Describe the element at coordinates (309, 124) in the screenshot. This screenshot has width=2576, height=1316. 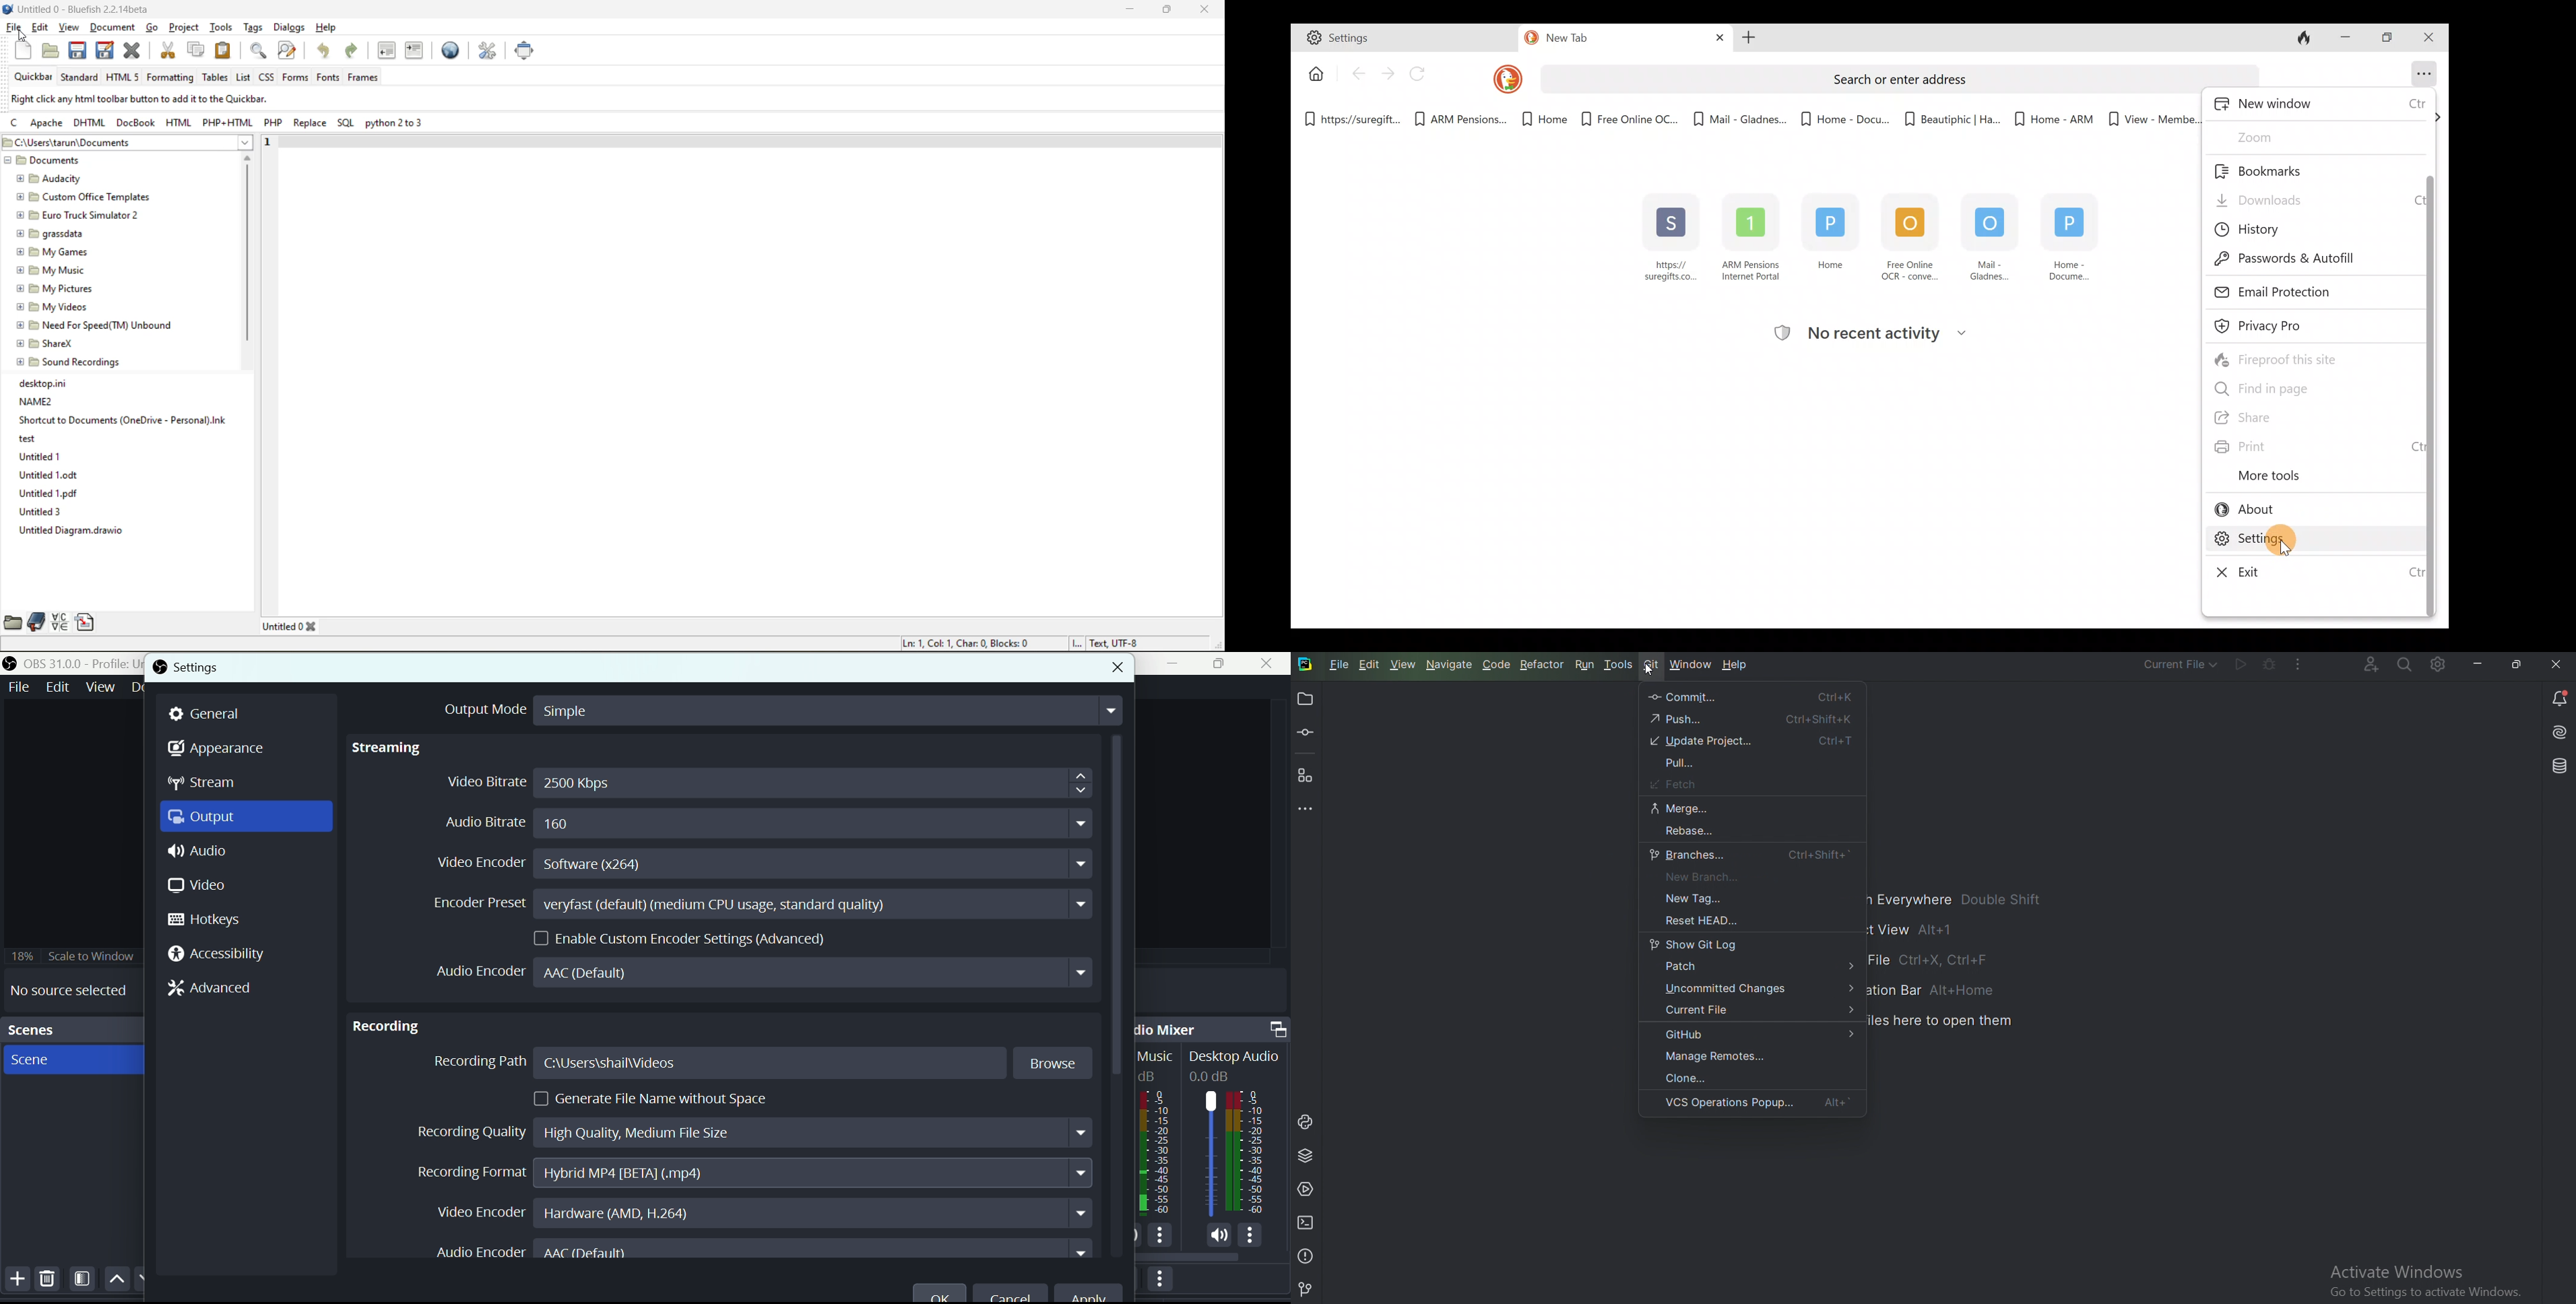
I see `replace` at that location.